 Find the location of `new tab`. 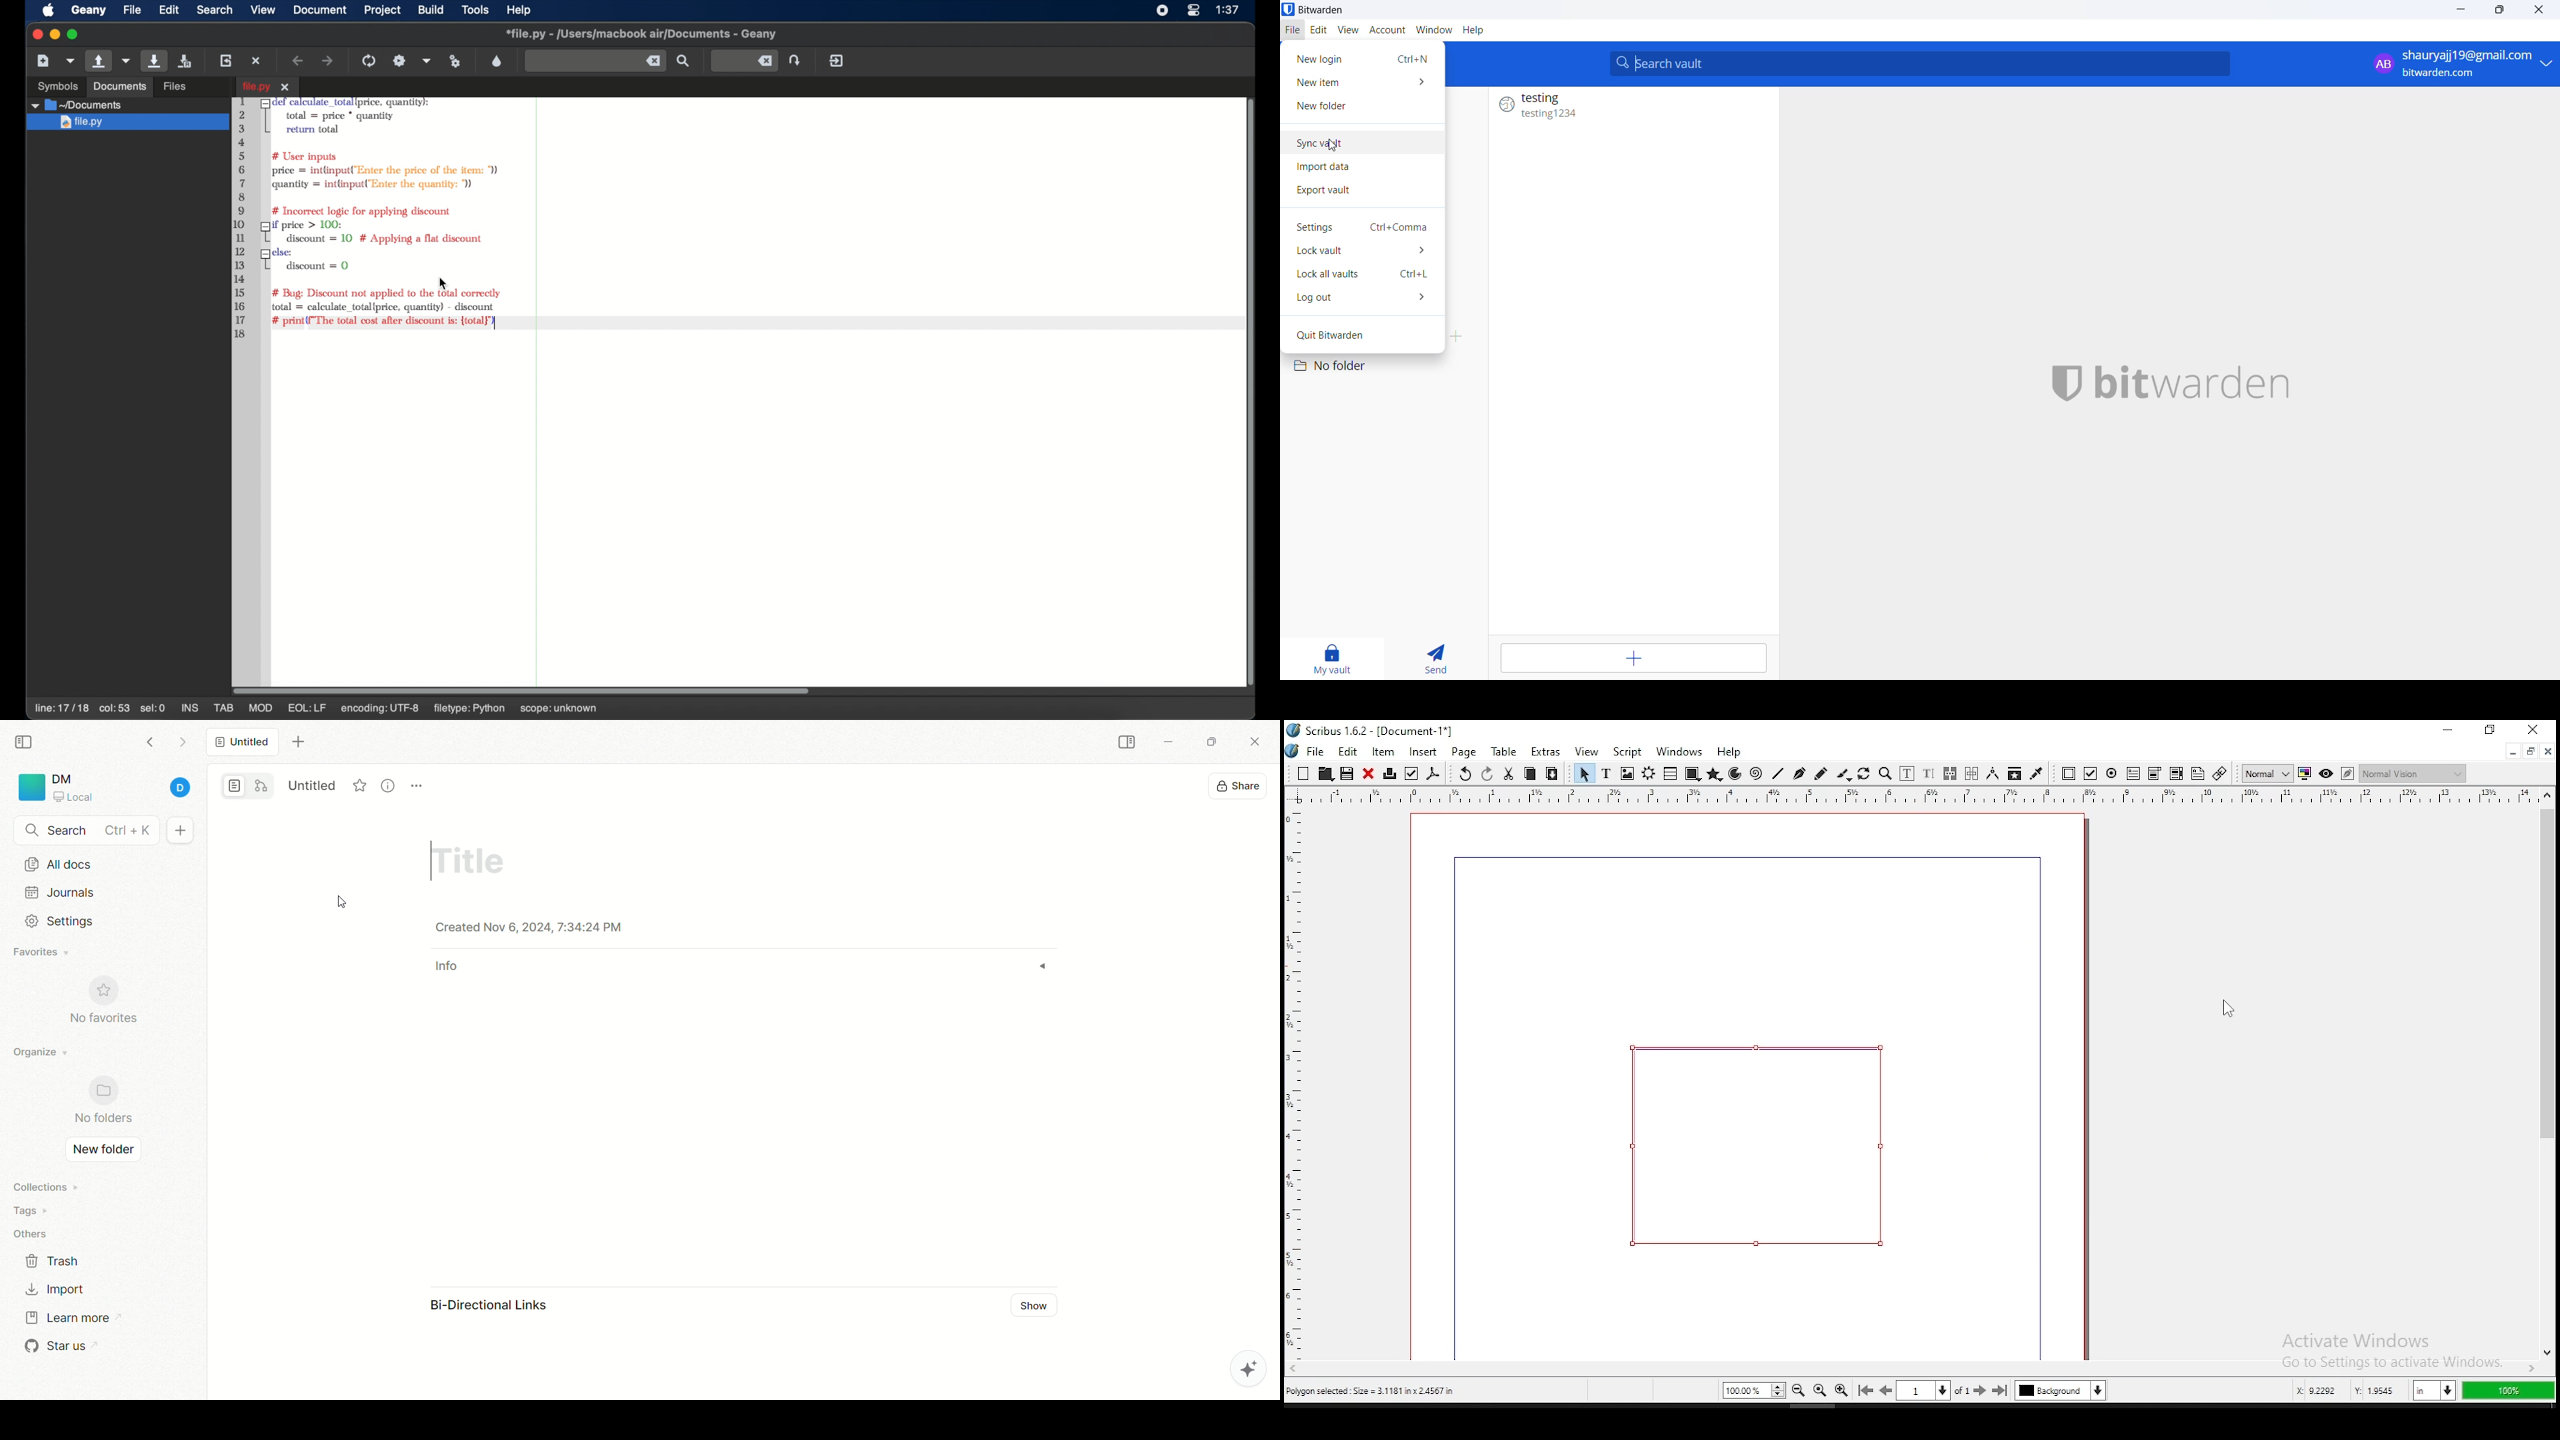

new tab is located at coordinates (298, 742).